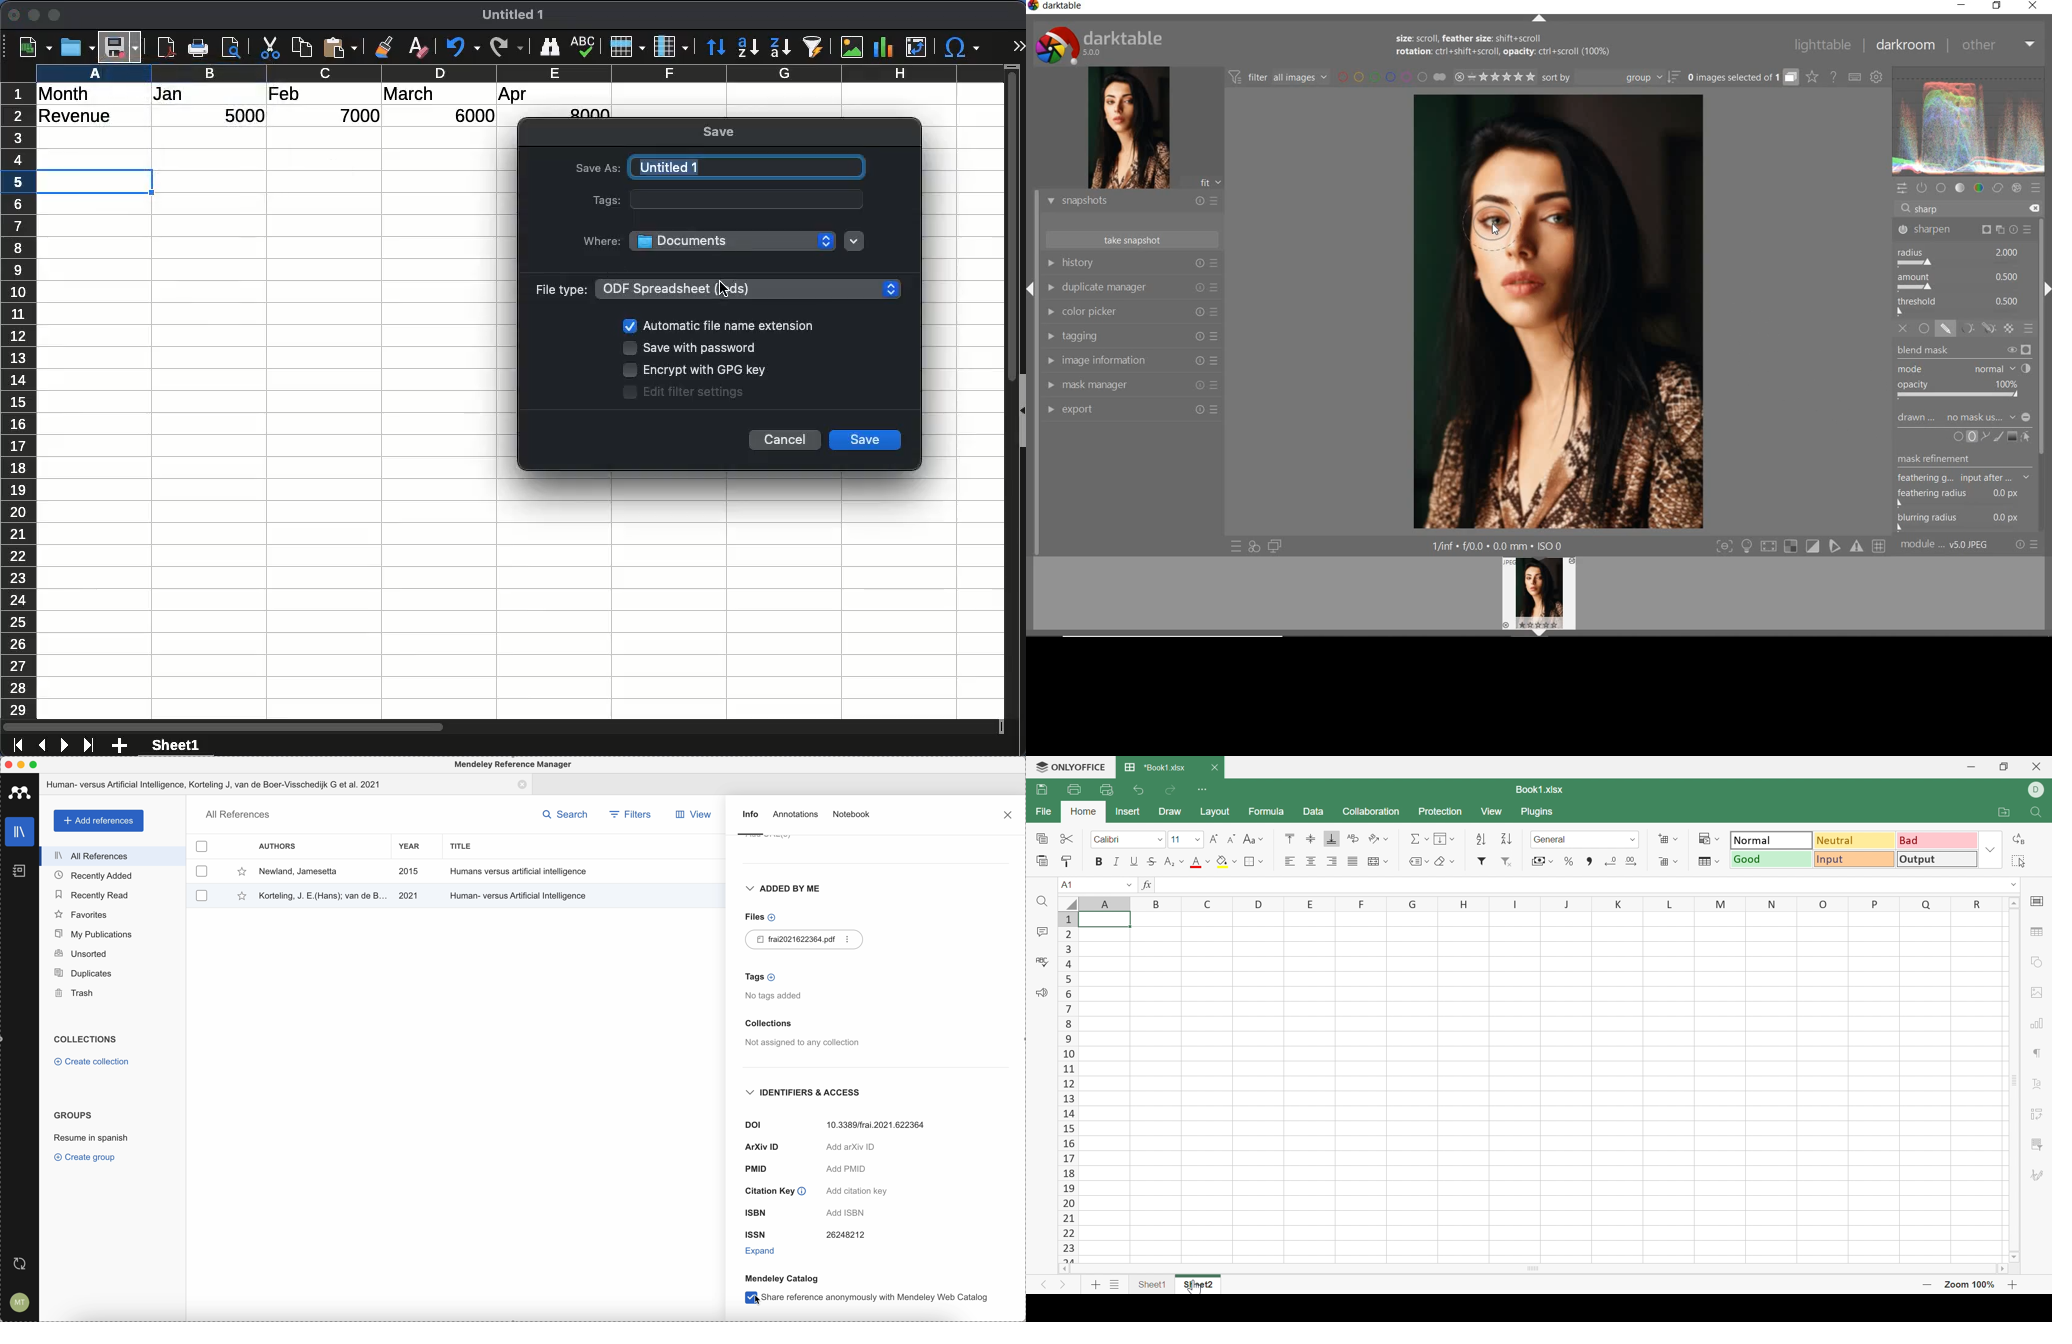 This screenshot has width=2072, height=1344. What do you see at coordinates (1721, 838) in the screenshot?
I see `Drop Down` at bounding box center [1721, 838].